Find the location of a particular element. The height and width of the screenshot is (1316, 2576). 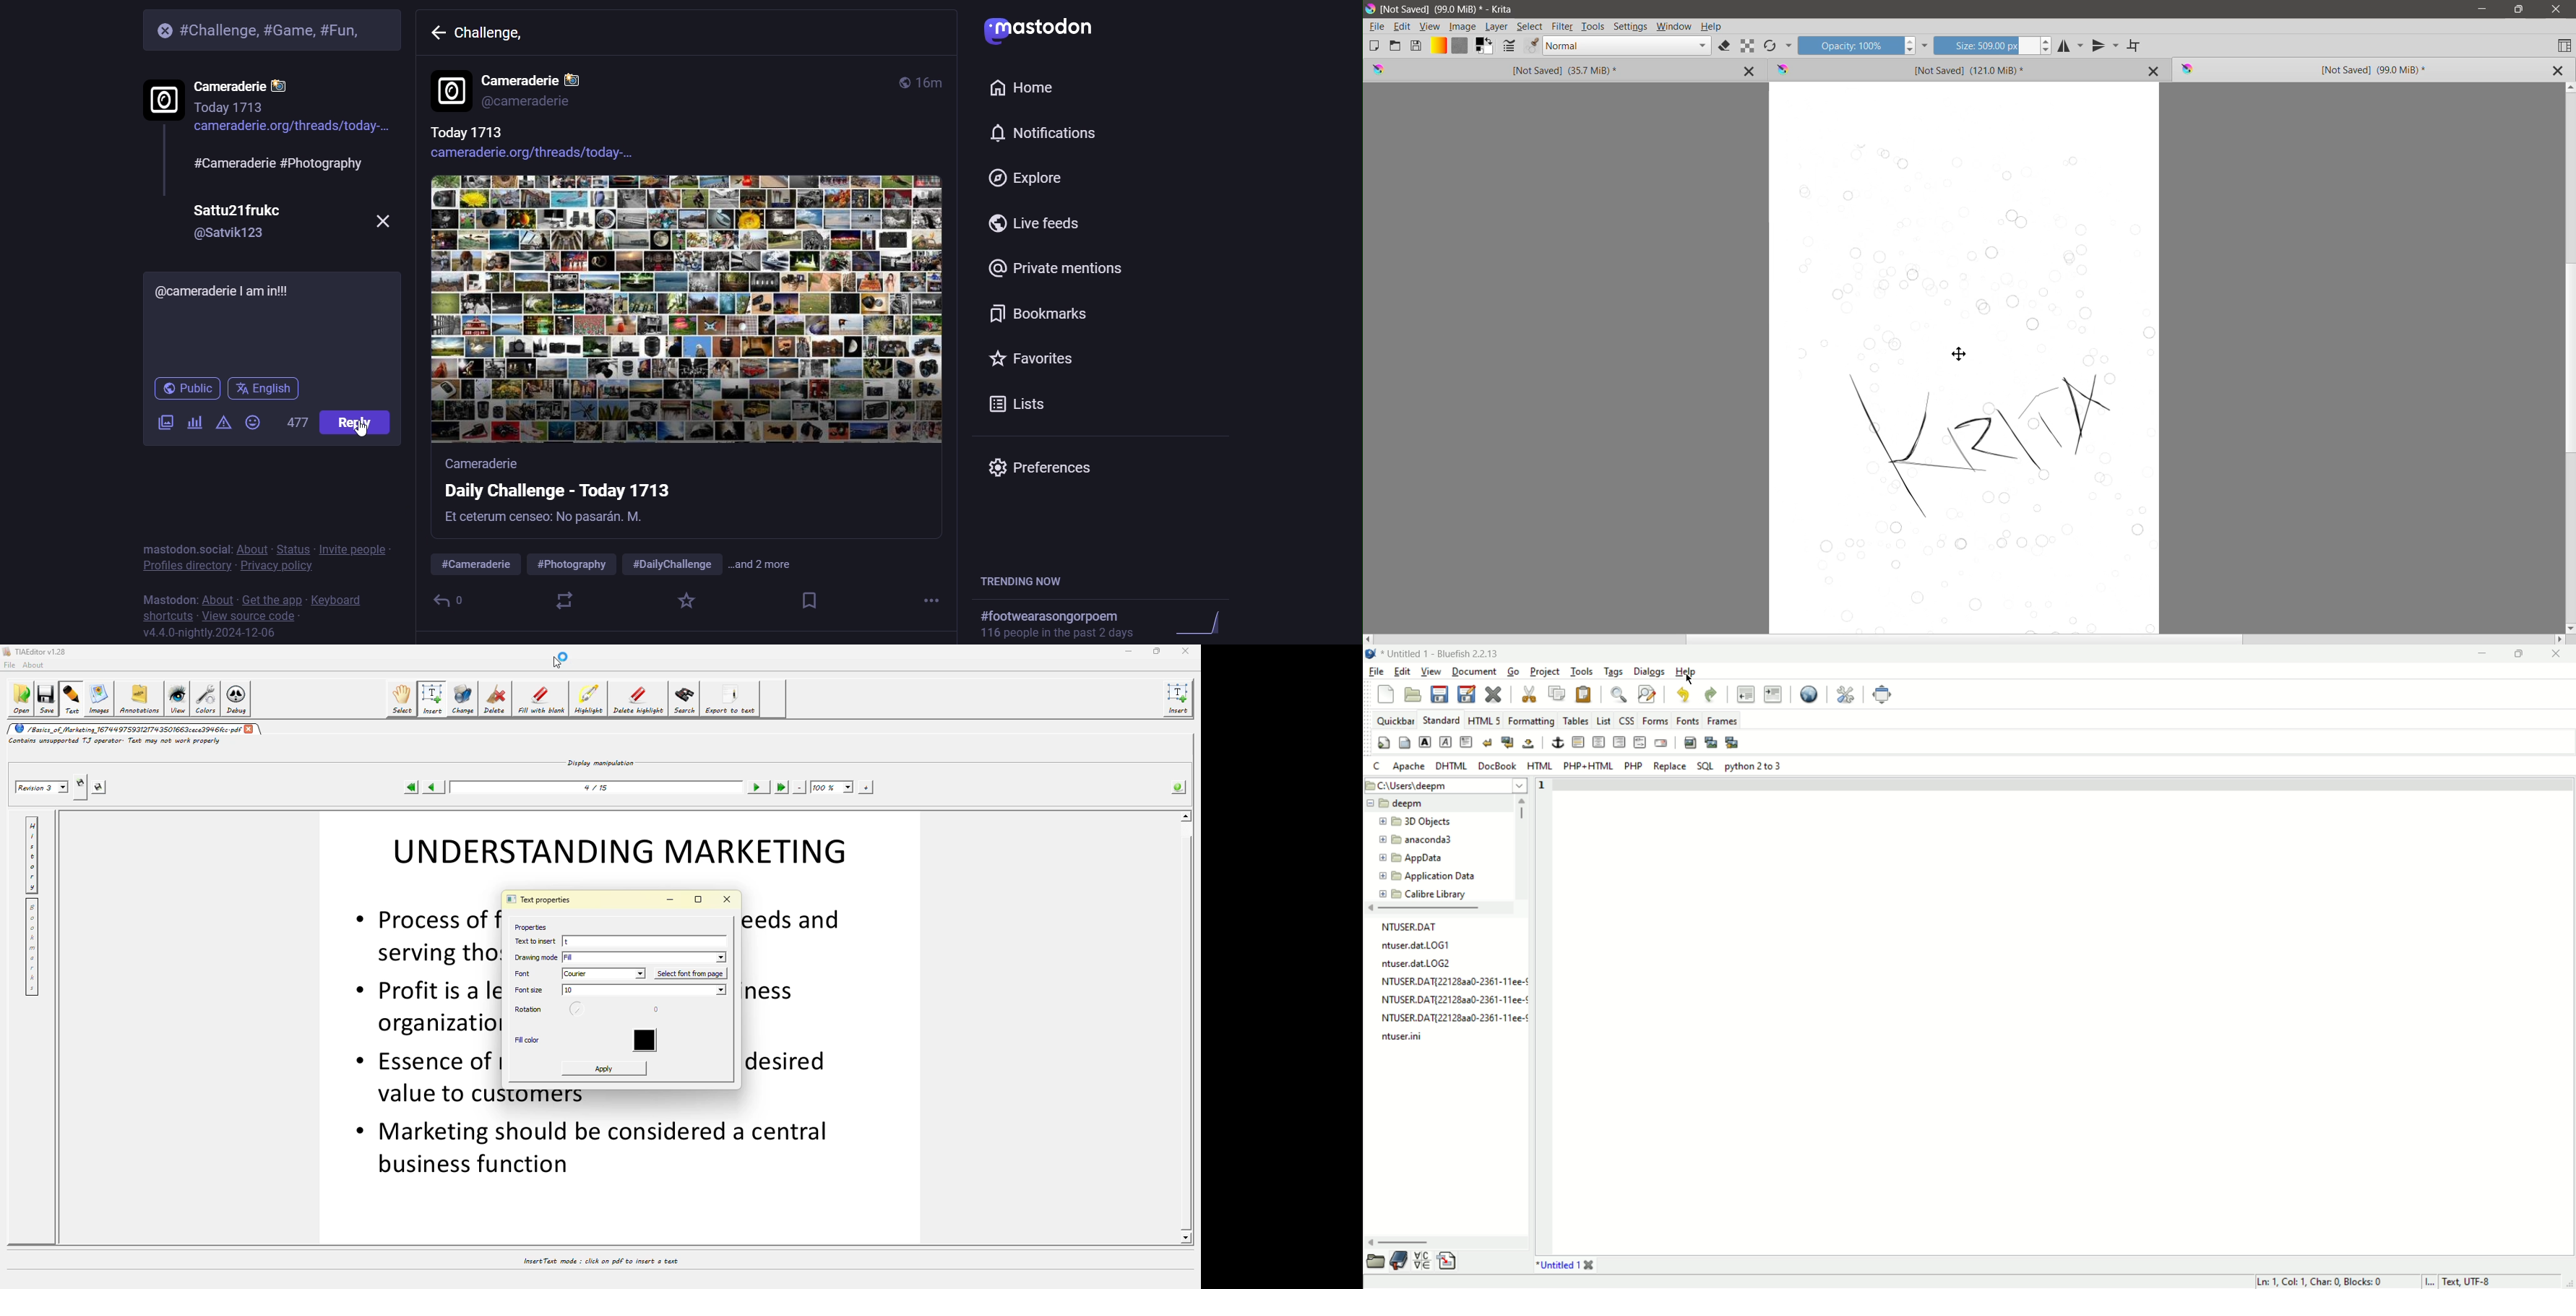

HTML5 is located at coordinates (1483, 720).